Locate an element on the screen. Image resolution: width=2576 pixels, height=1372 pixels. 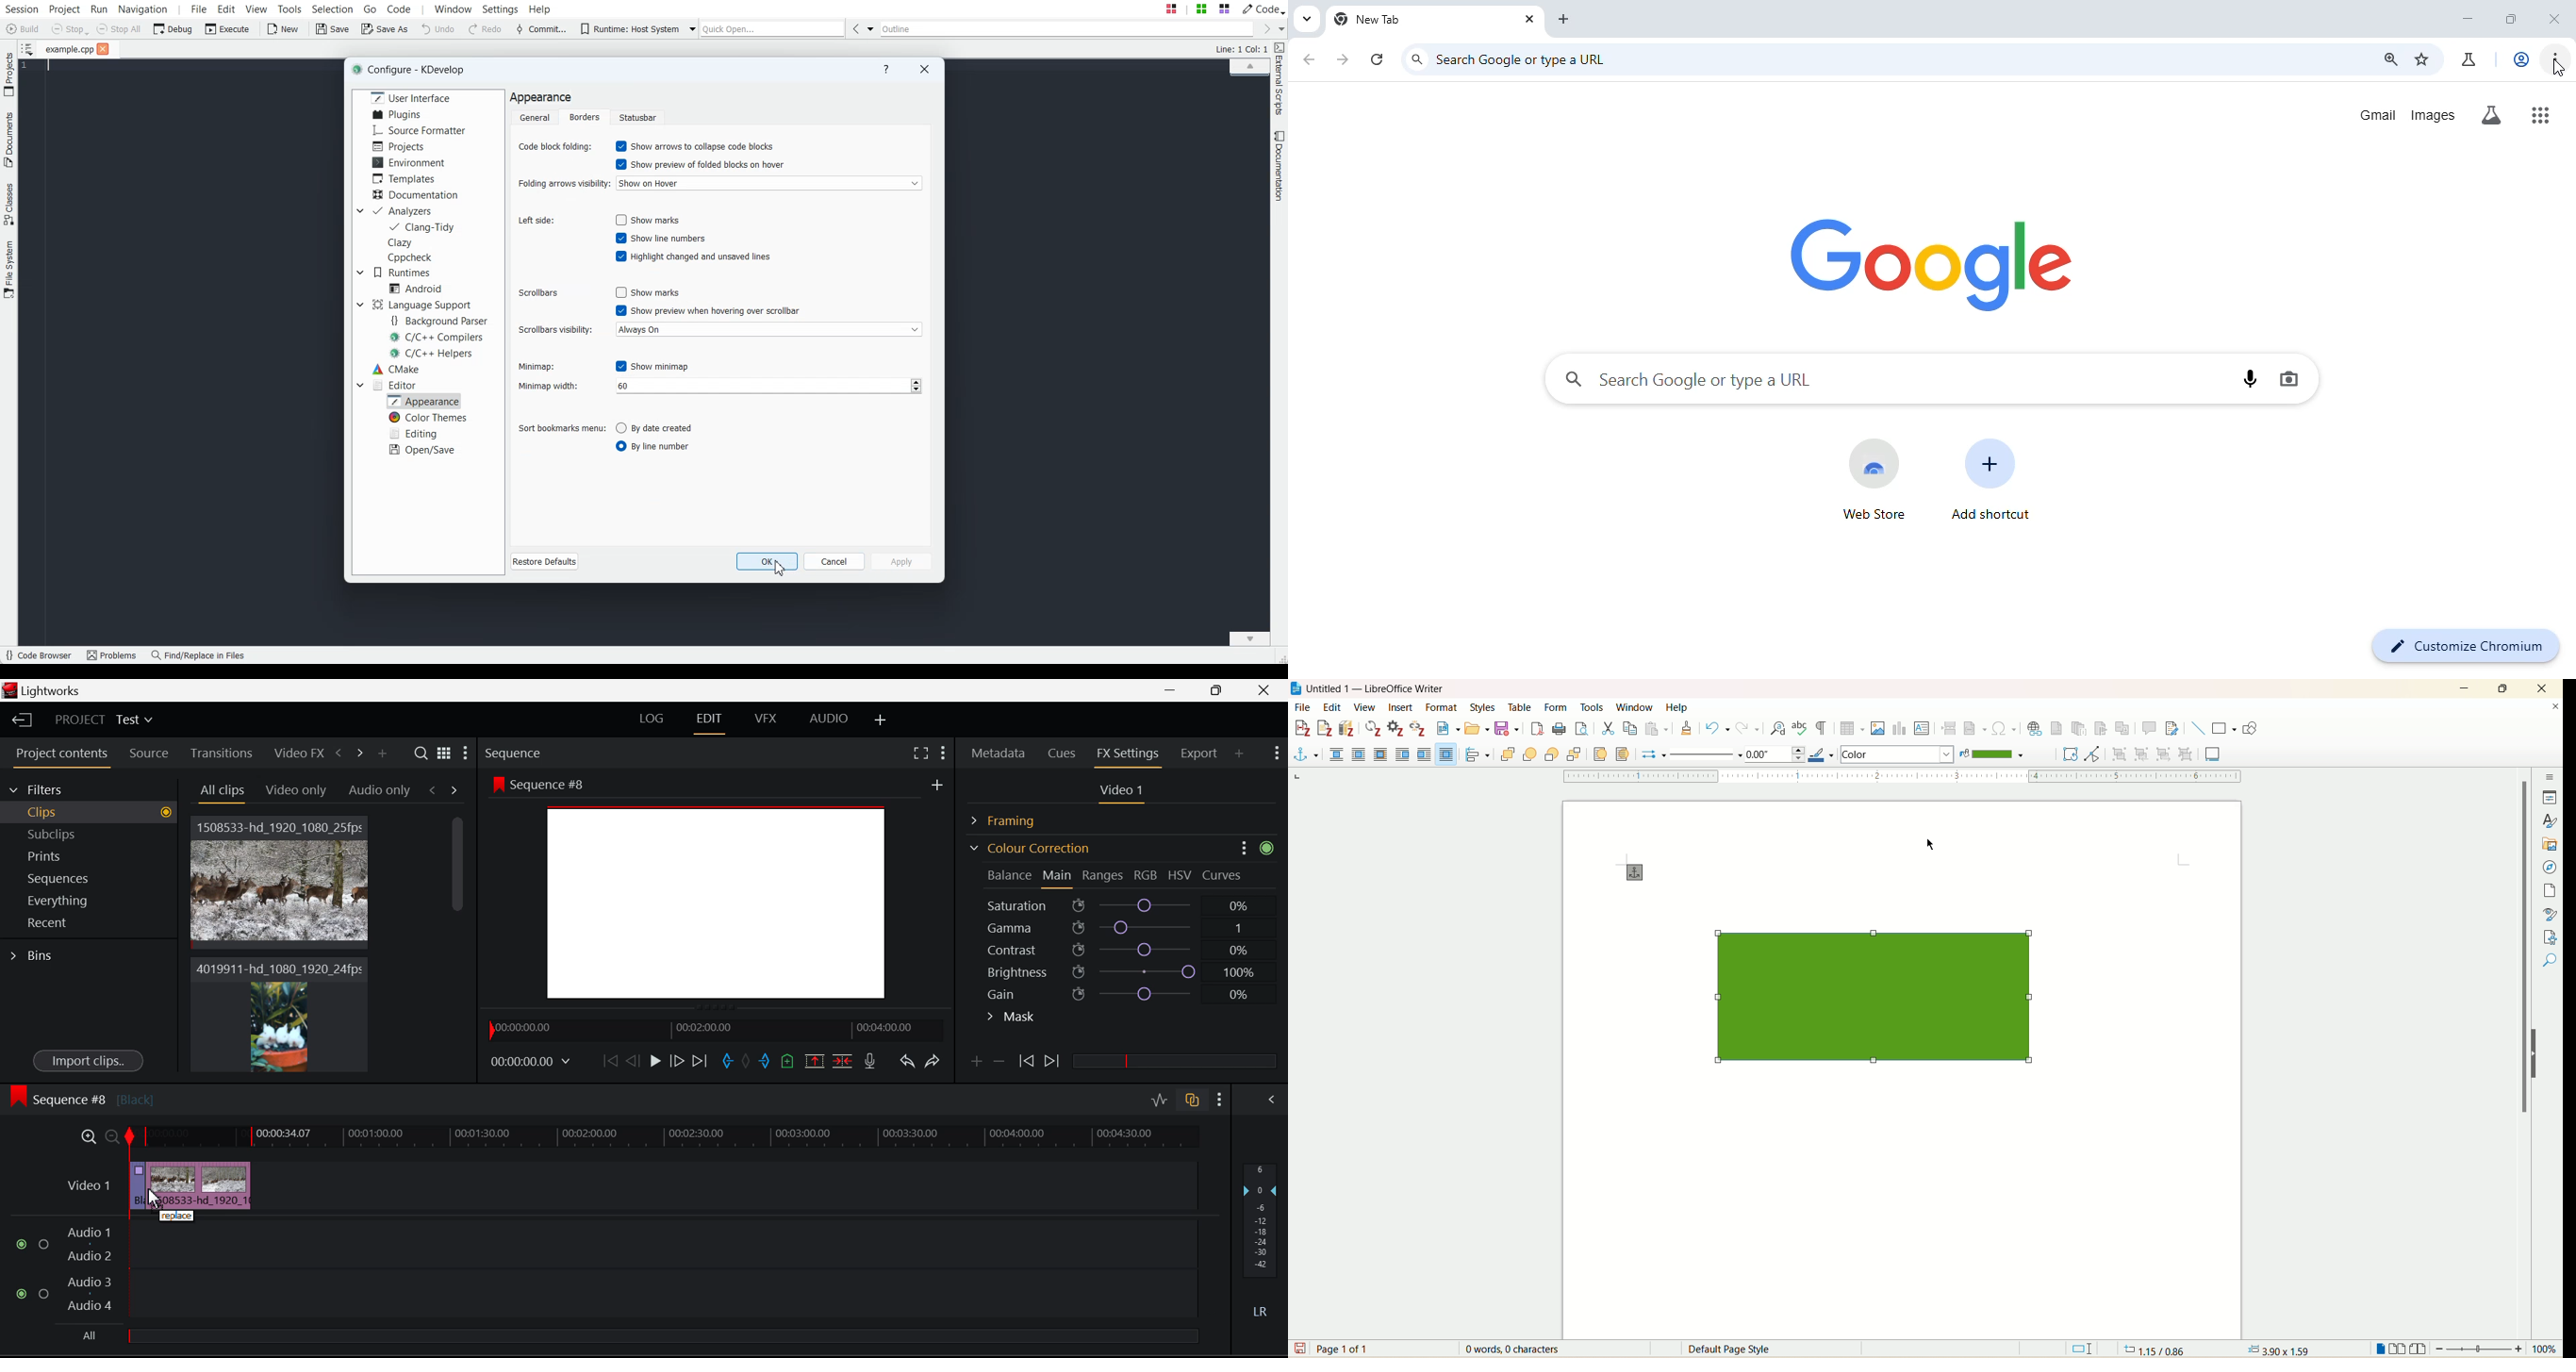
Add Panel is located at coordinates (1240, 753).